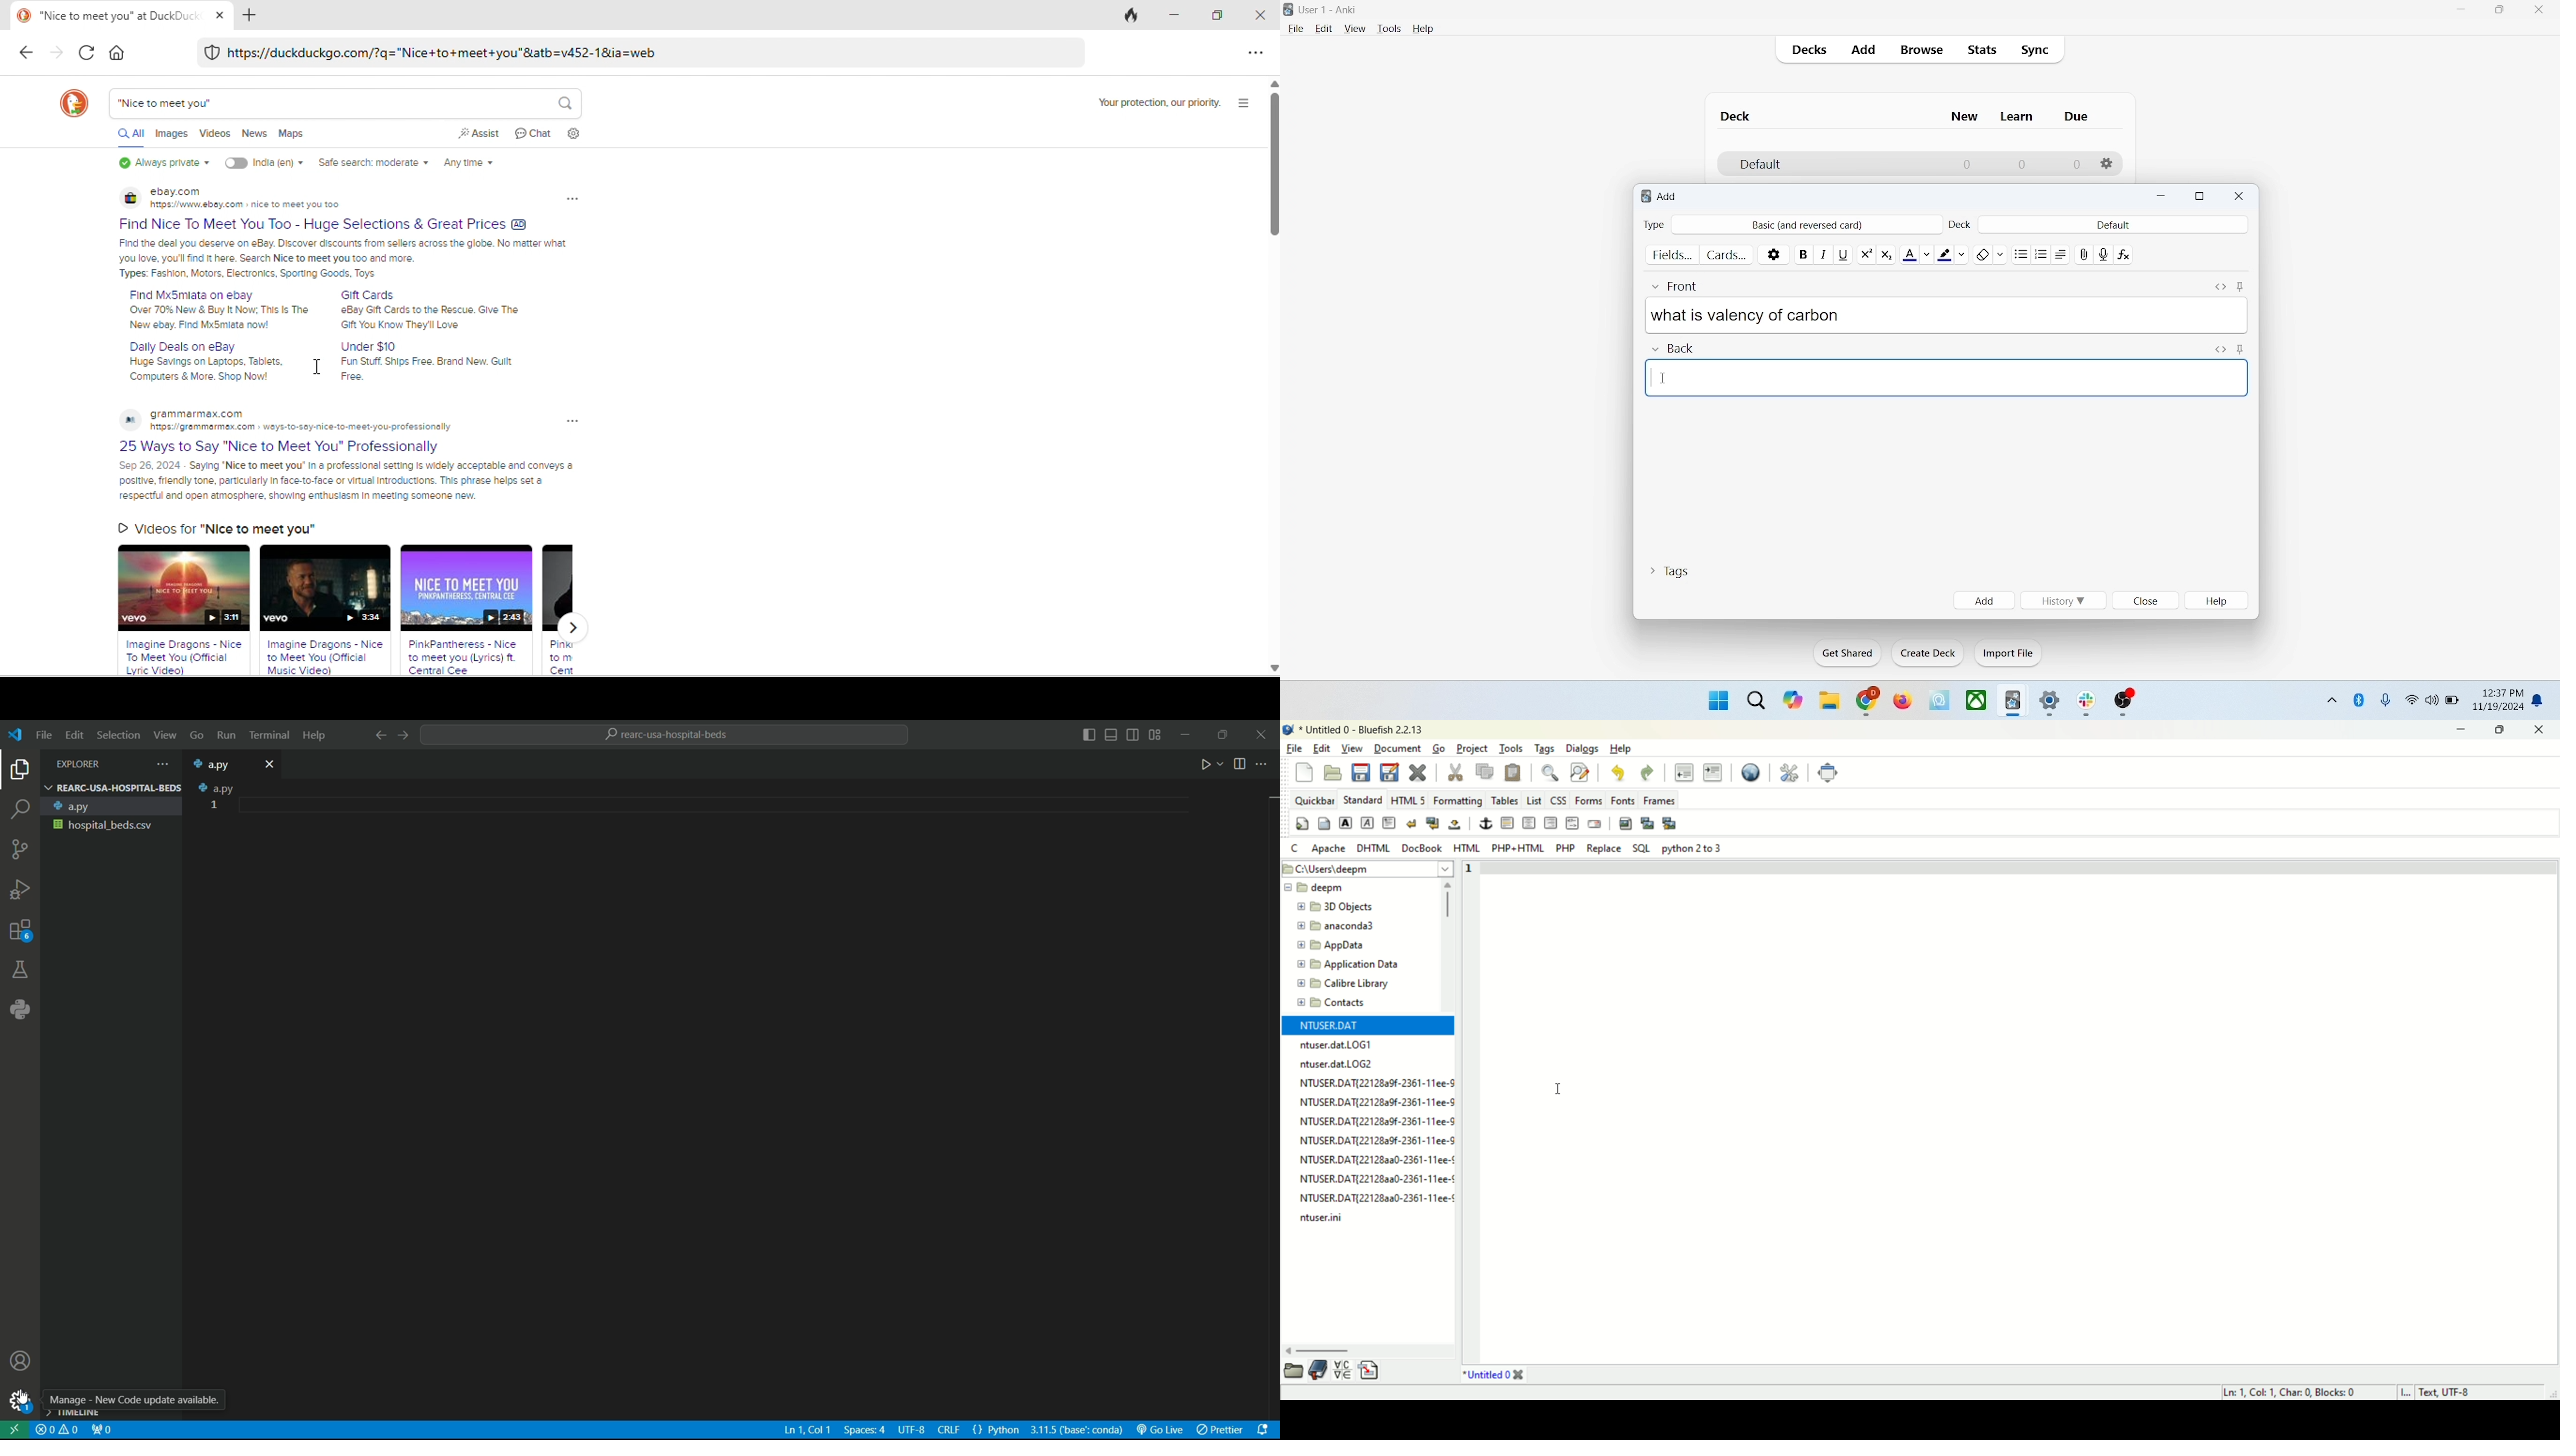  I want to click on folder, so click(1828, 702).